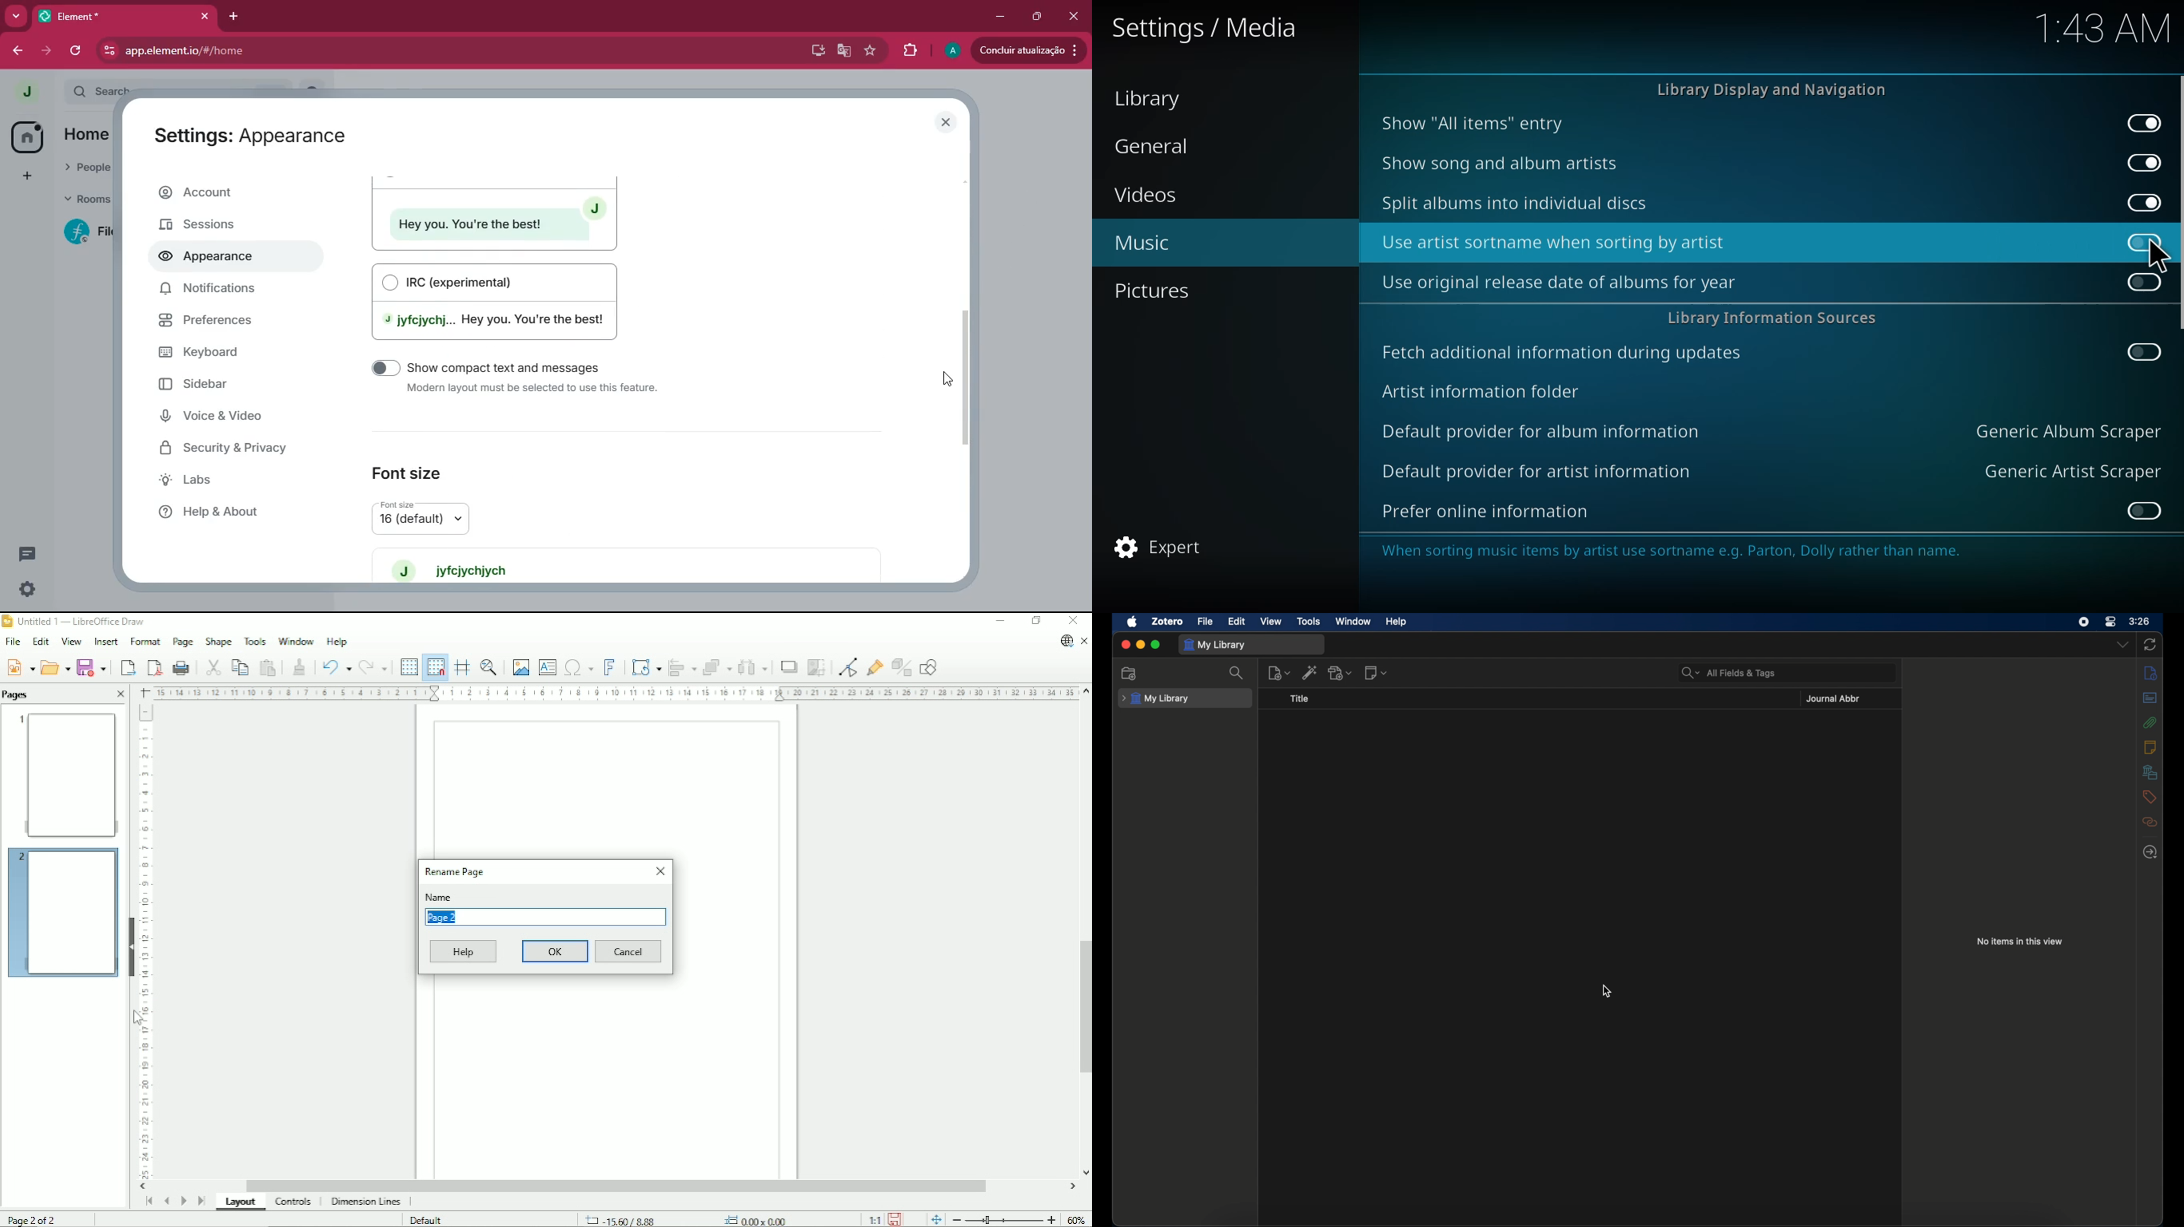  What do you see at coordinates (247, 137) in the screenshot?
I see `Settings: Appearance` at bounding box center [247, 137].